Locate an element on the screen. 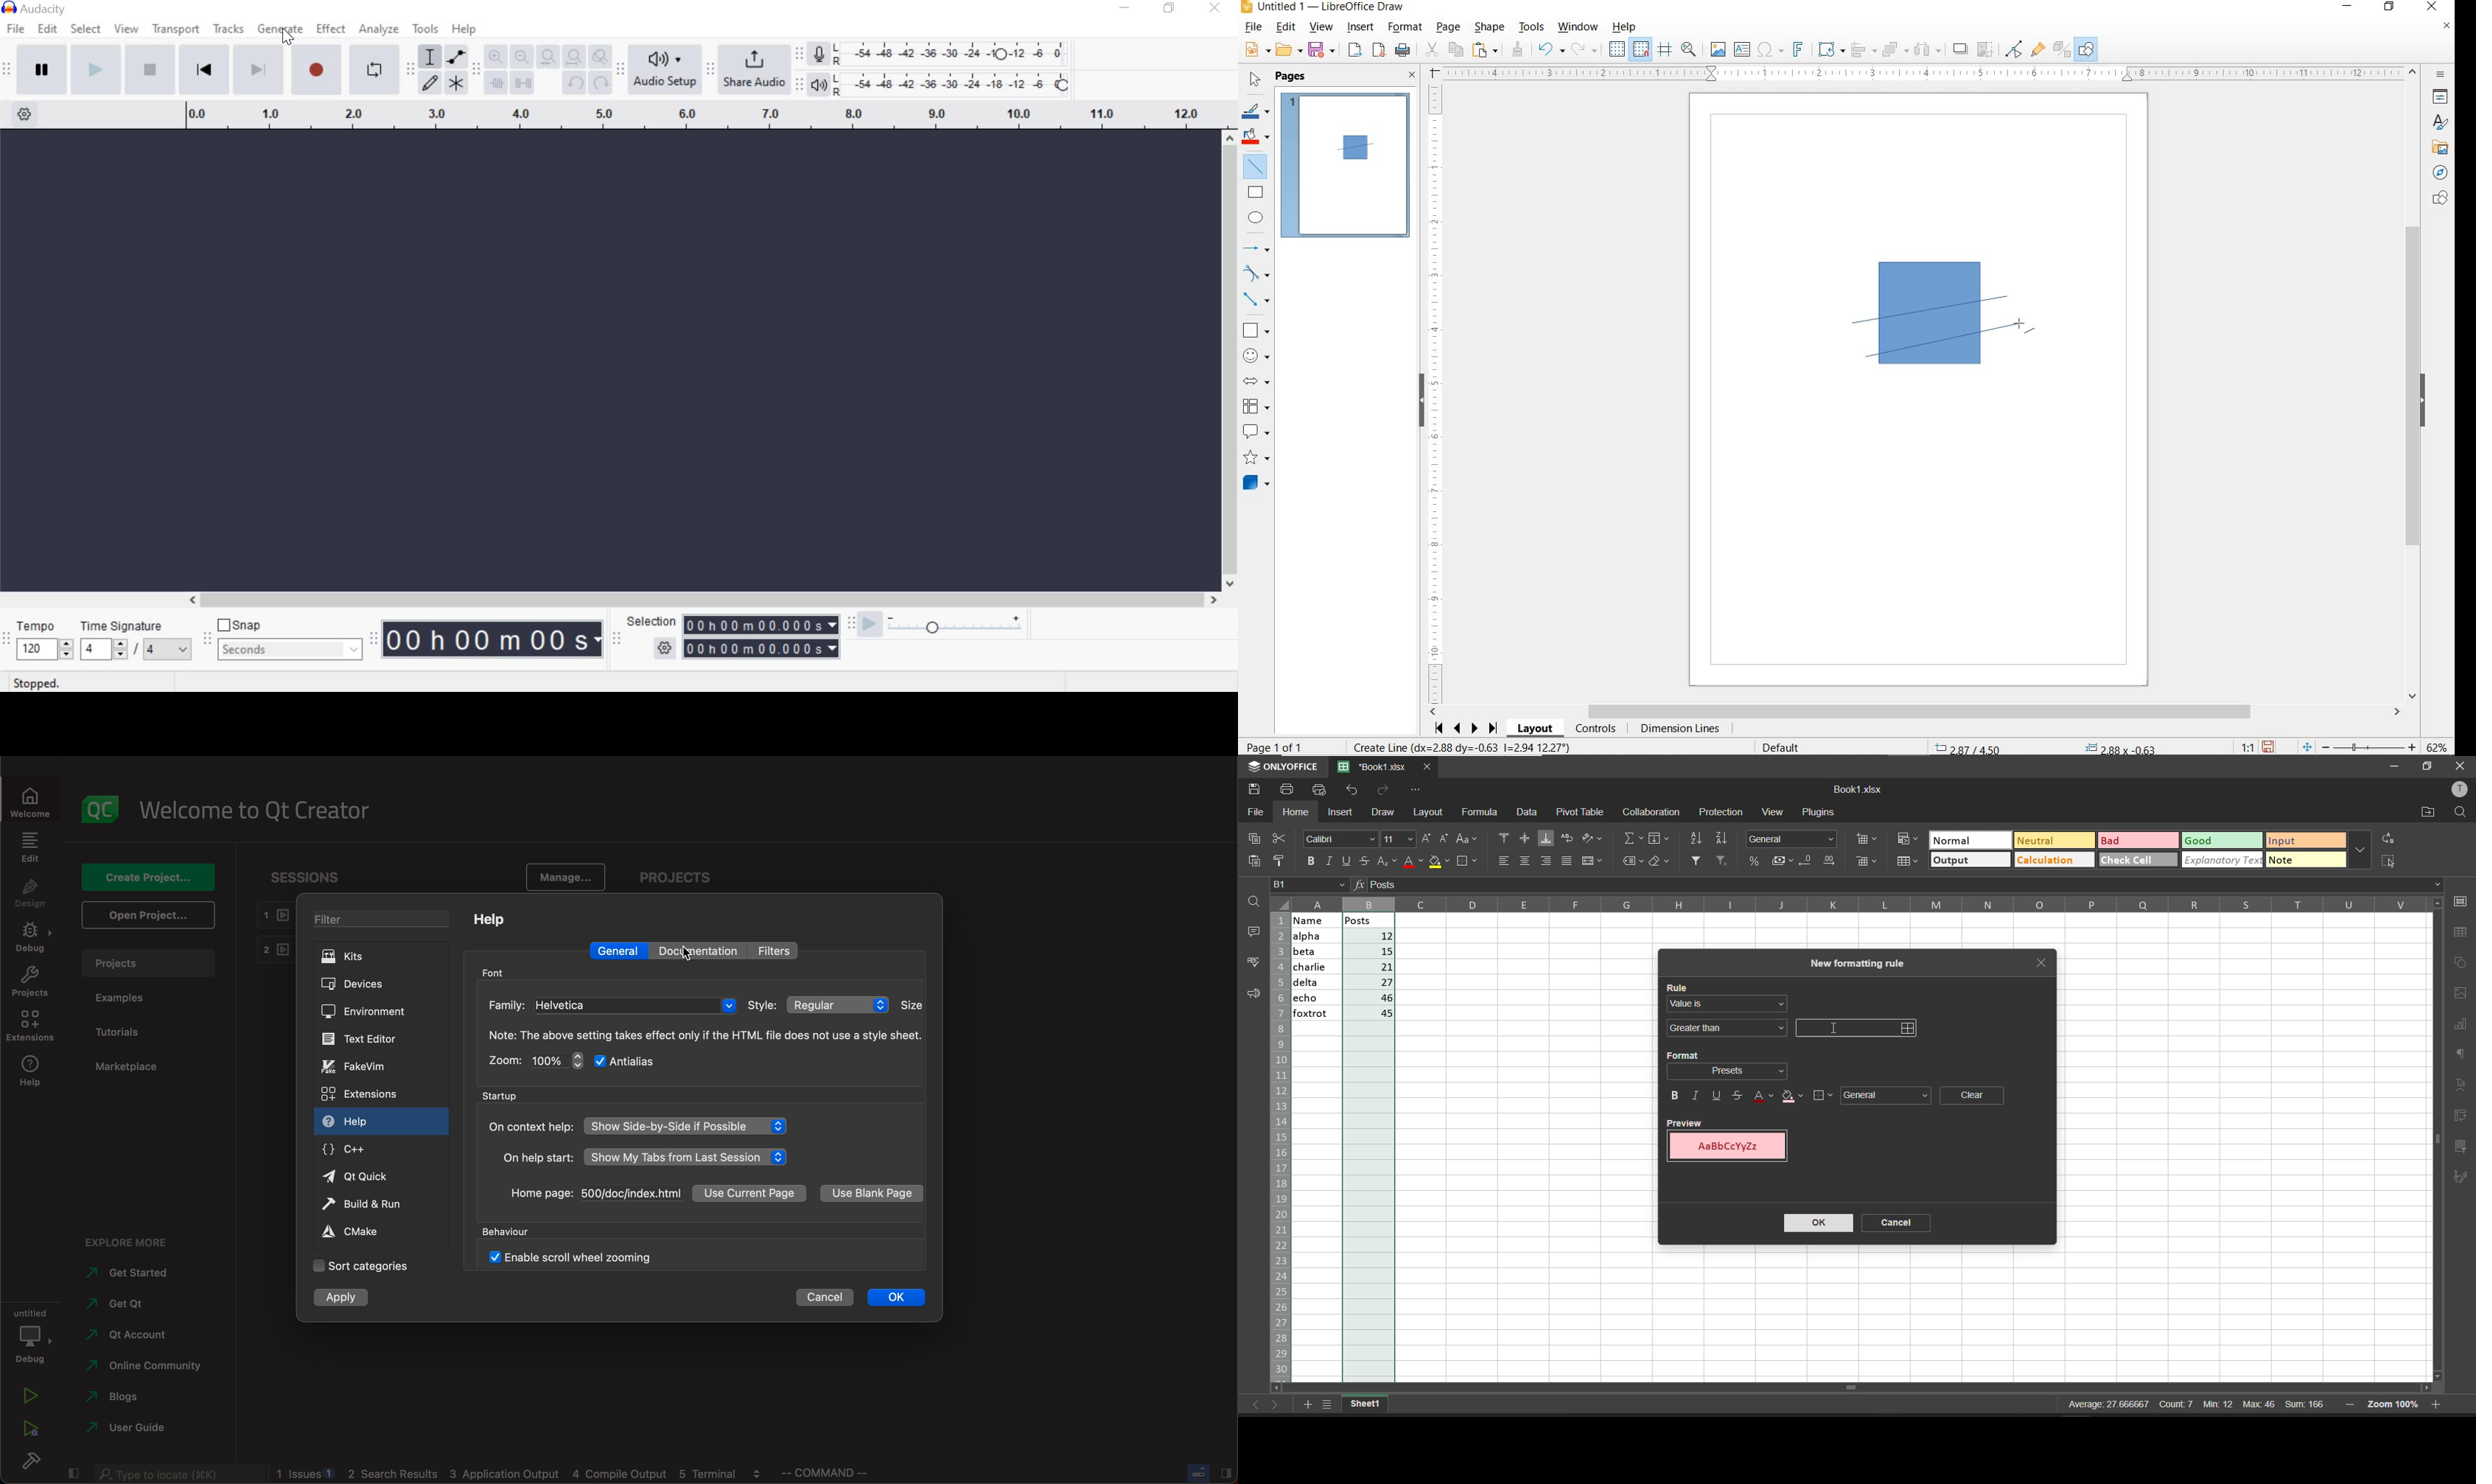 The image size is (2492, 1484). STARS AND BANNERS is located at coordinates (1256, 458).